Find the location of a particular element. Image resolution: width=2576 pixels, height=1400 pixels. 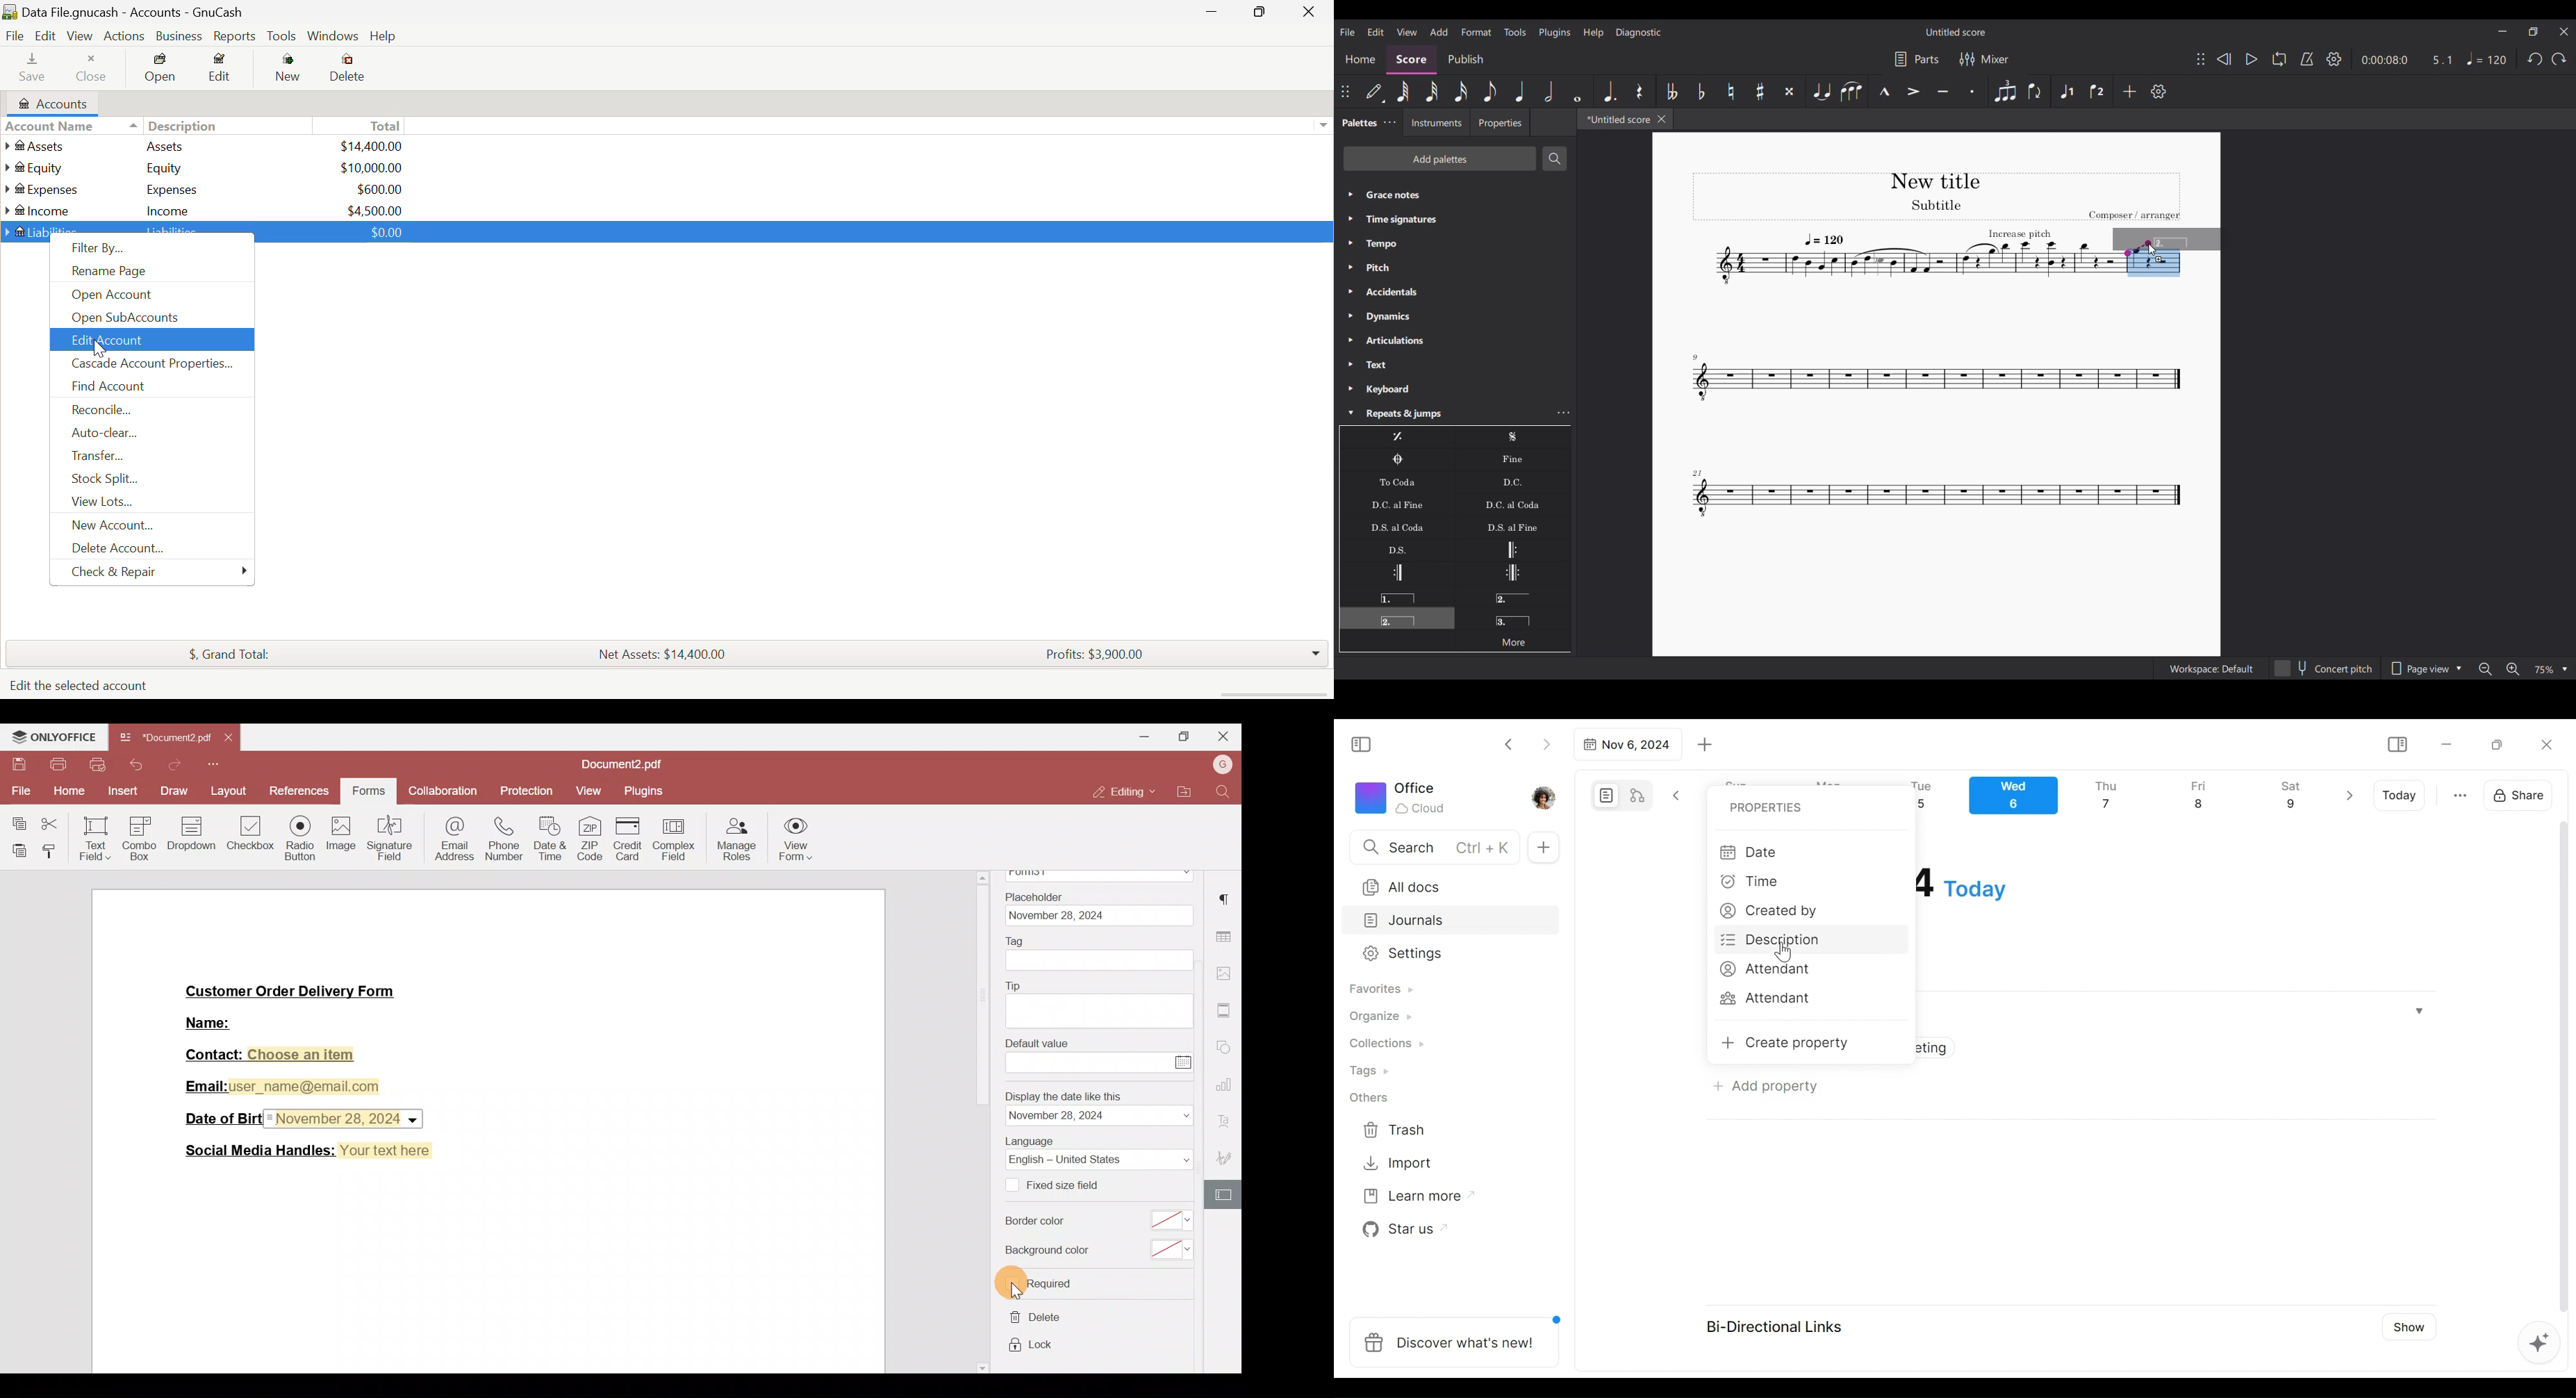

Calendar  is located at coordinates (1184, 1061).